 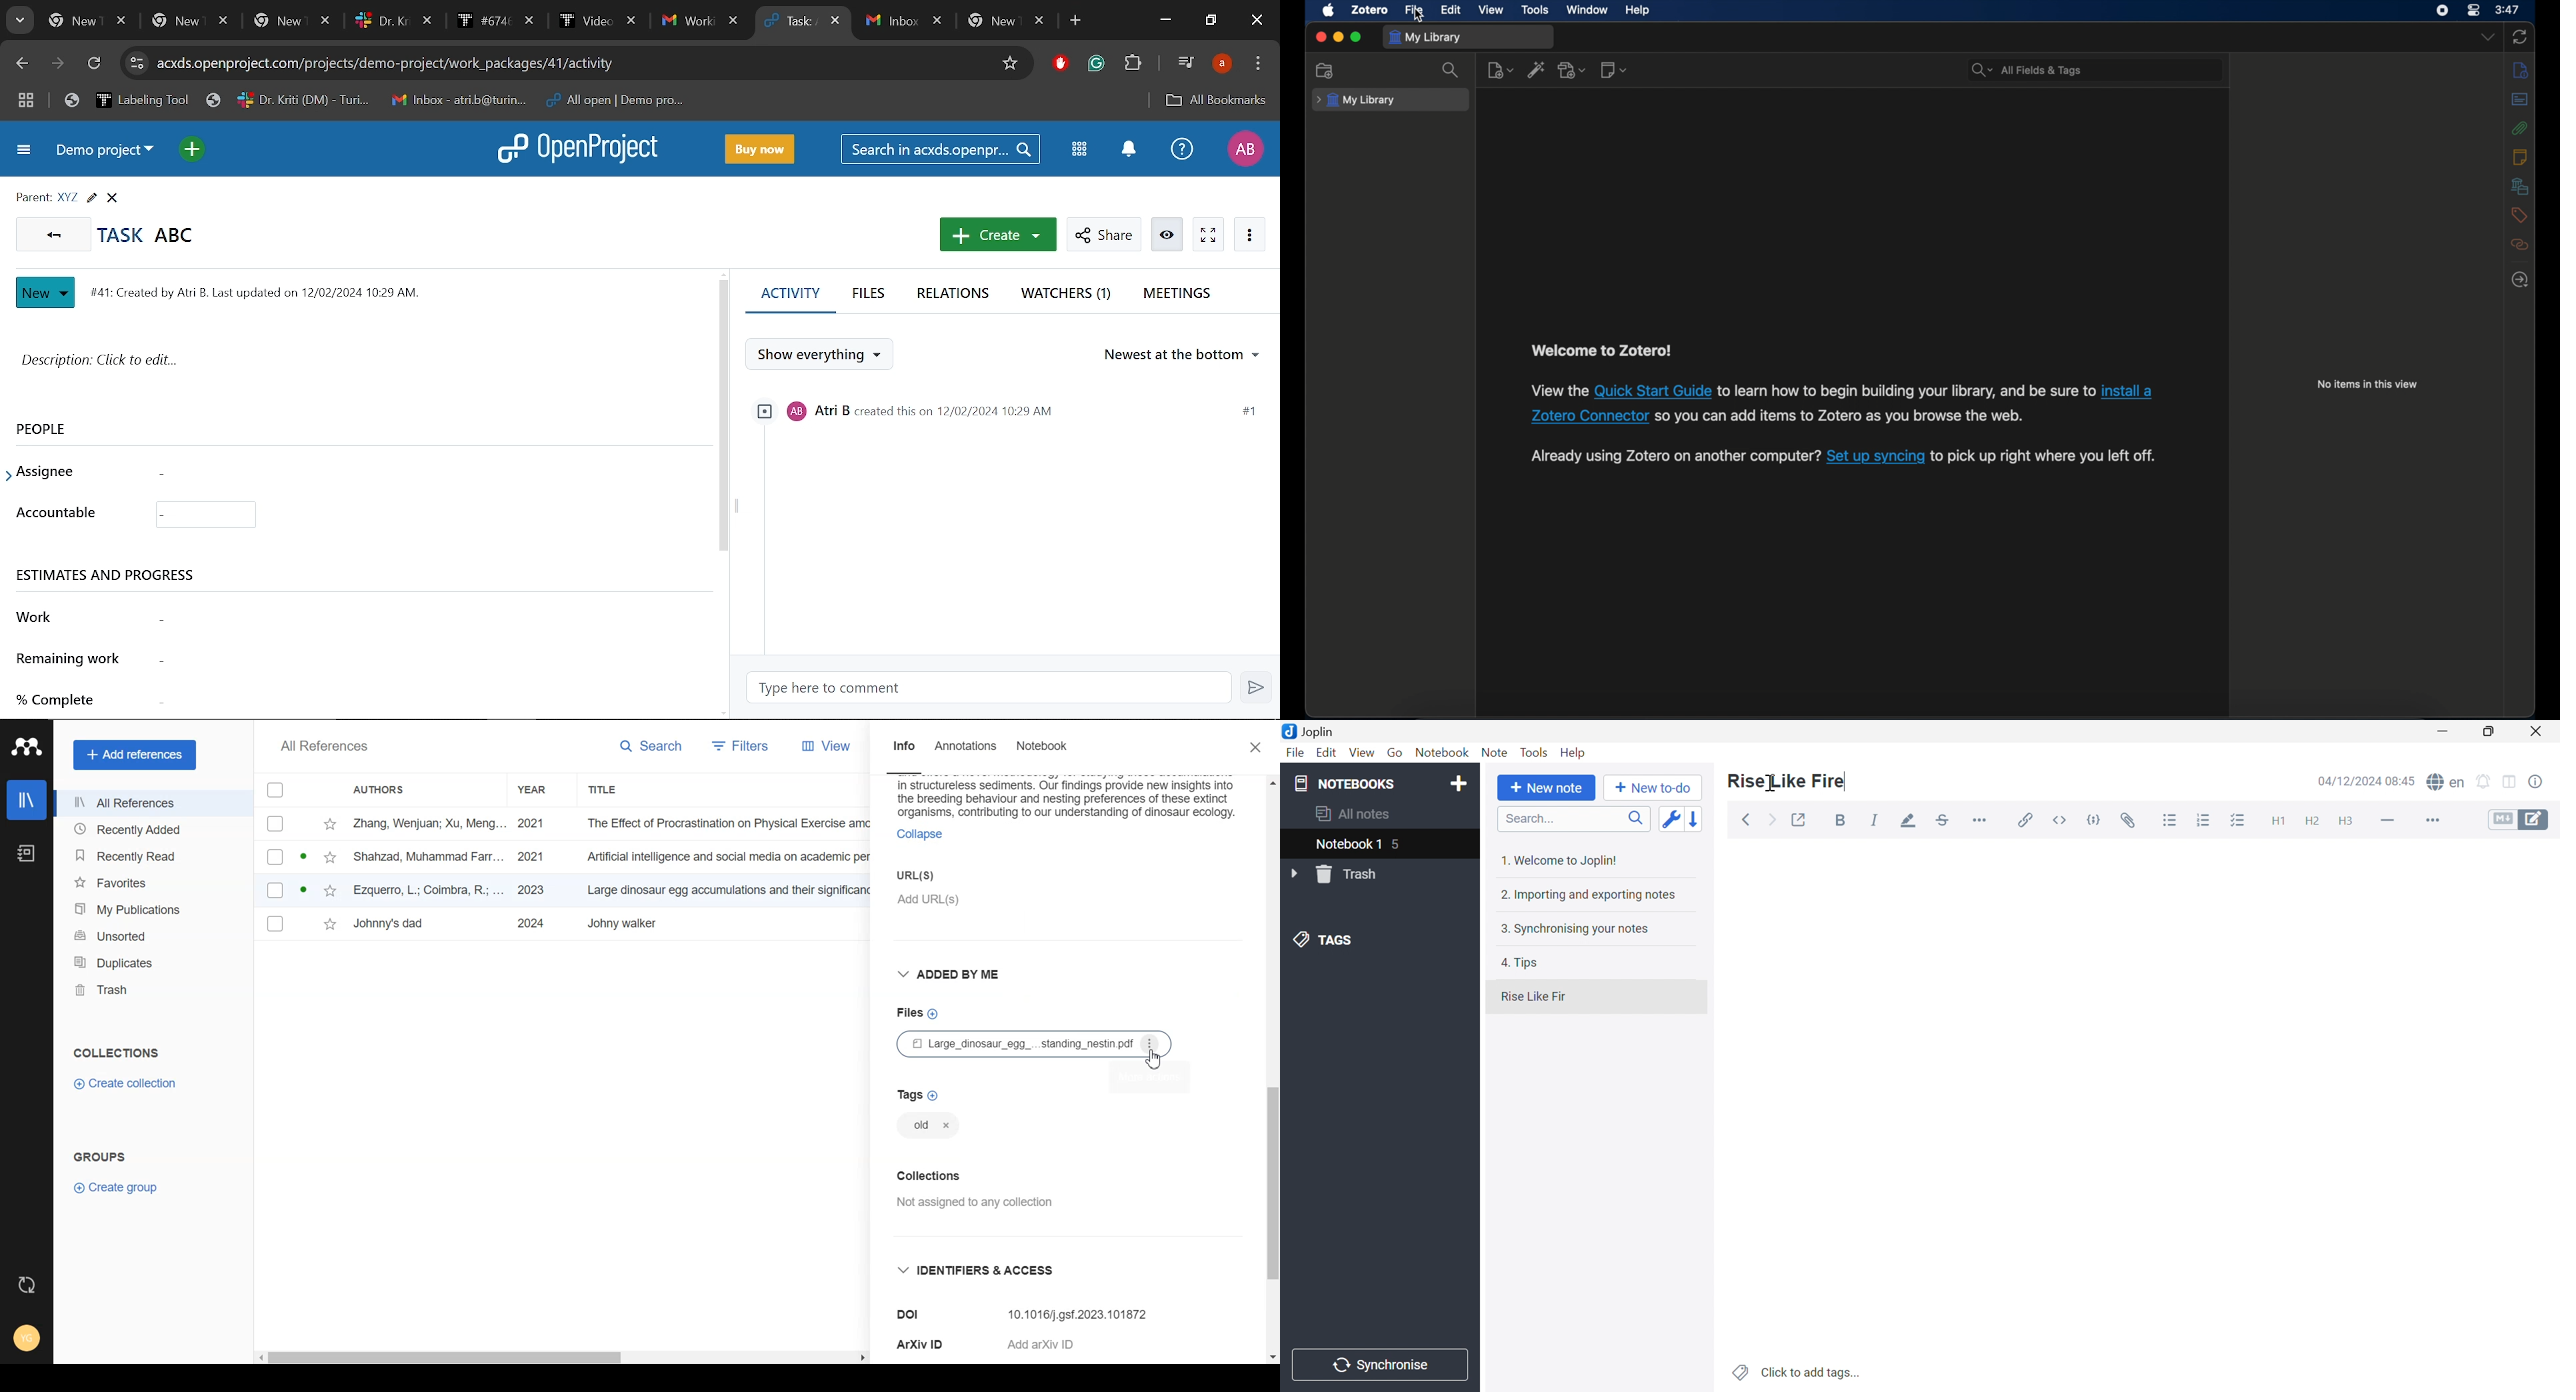 I want to click on Vertical scrollbar, so click(x=1272, y=1183).